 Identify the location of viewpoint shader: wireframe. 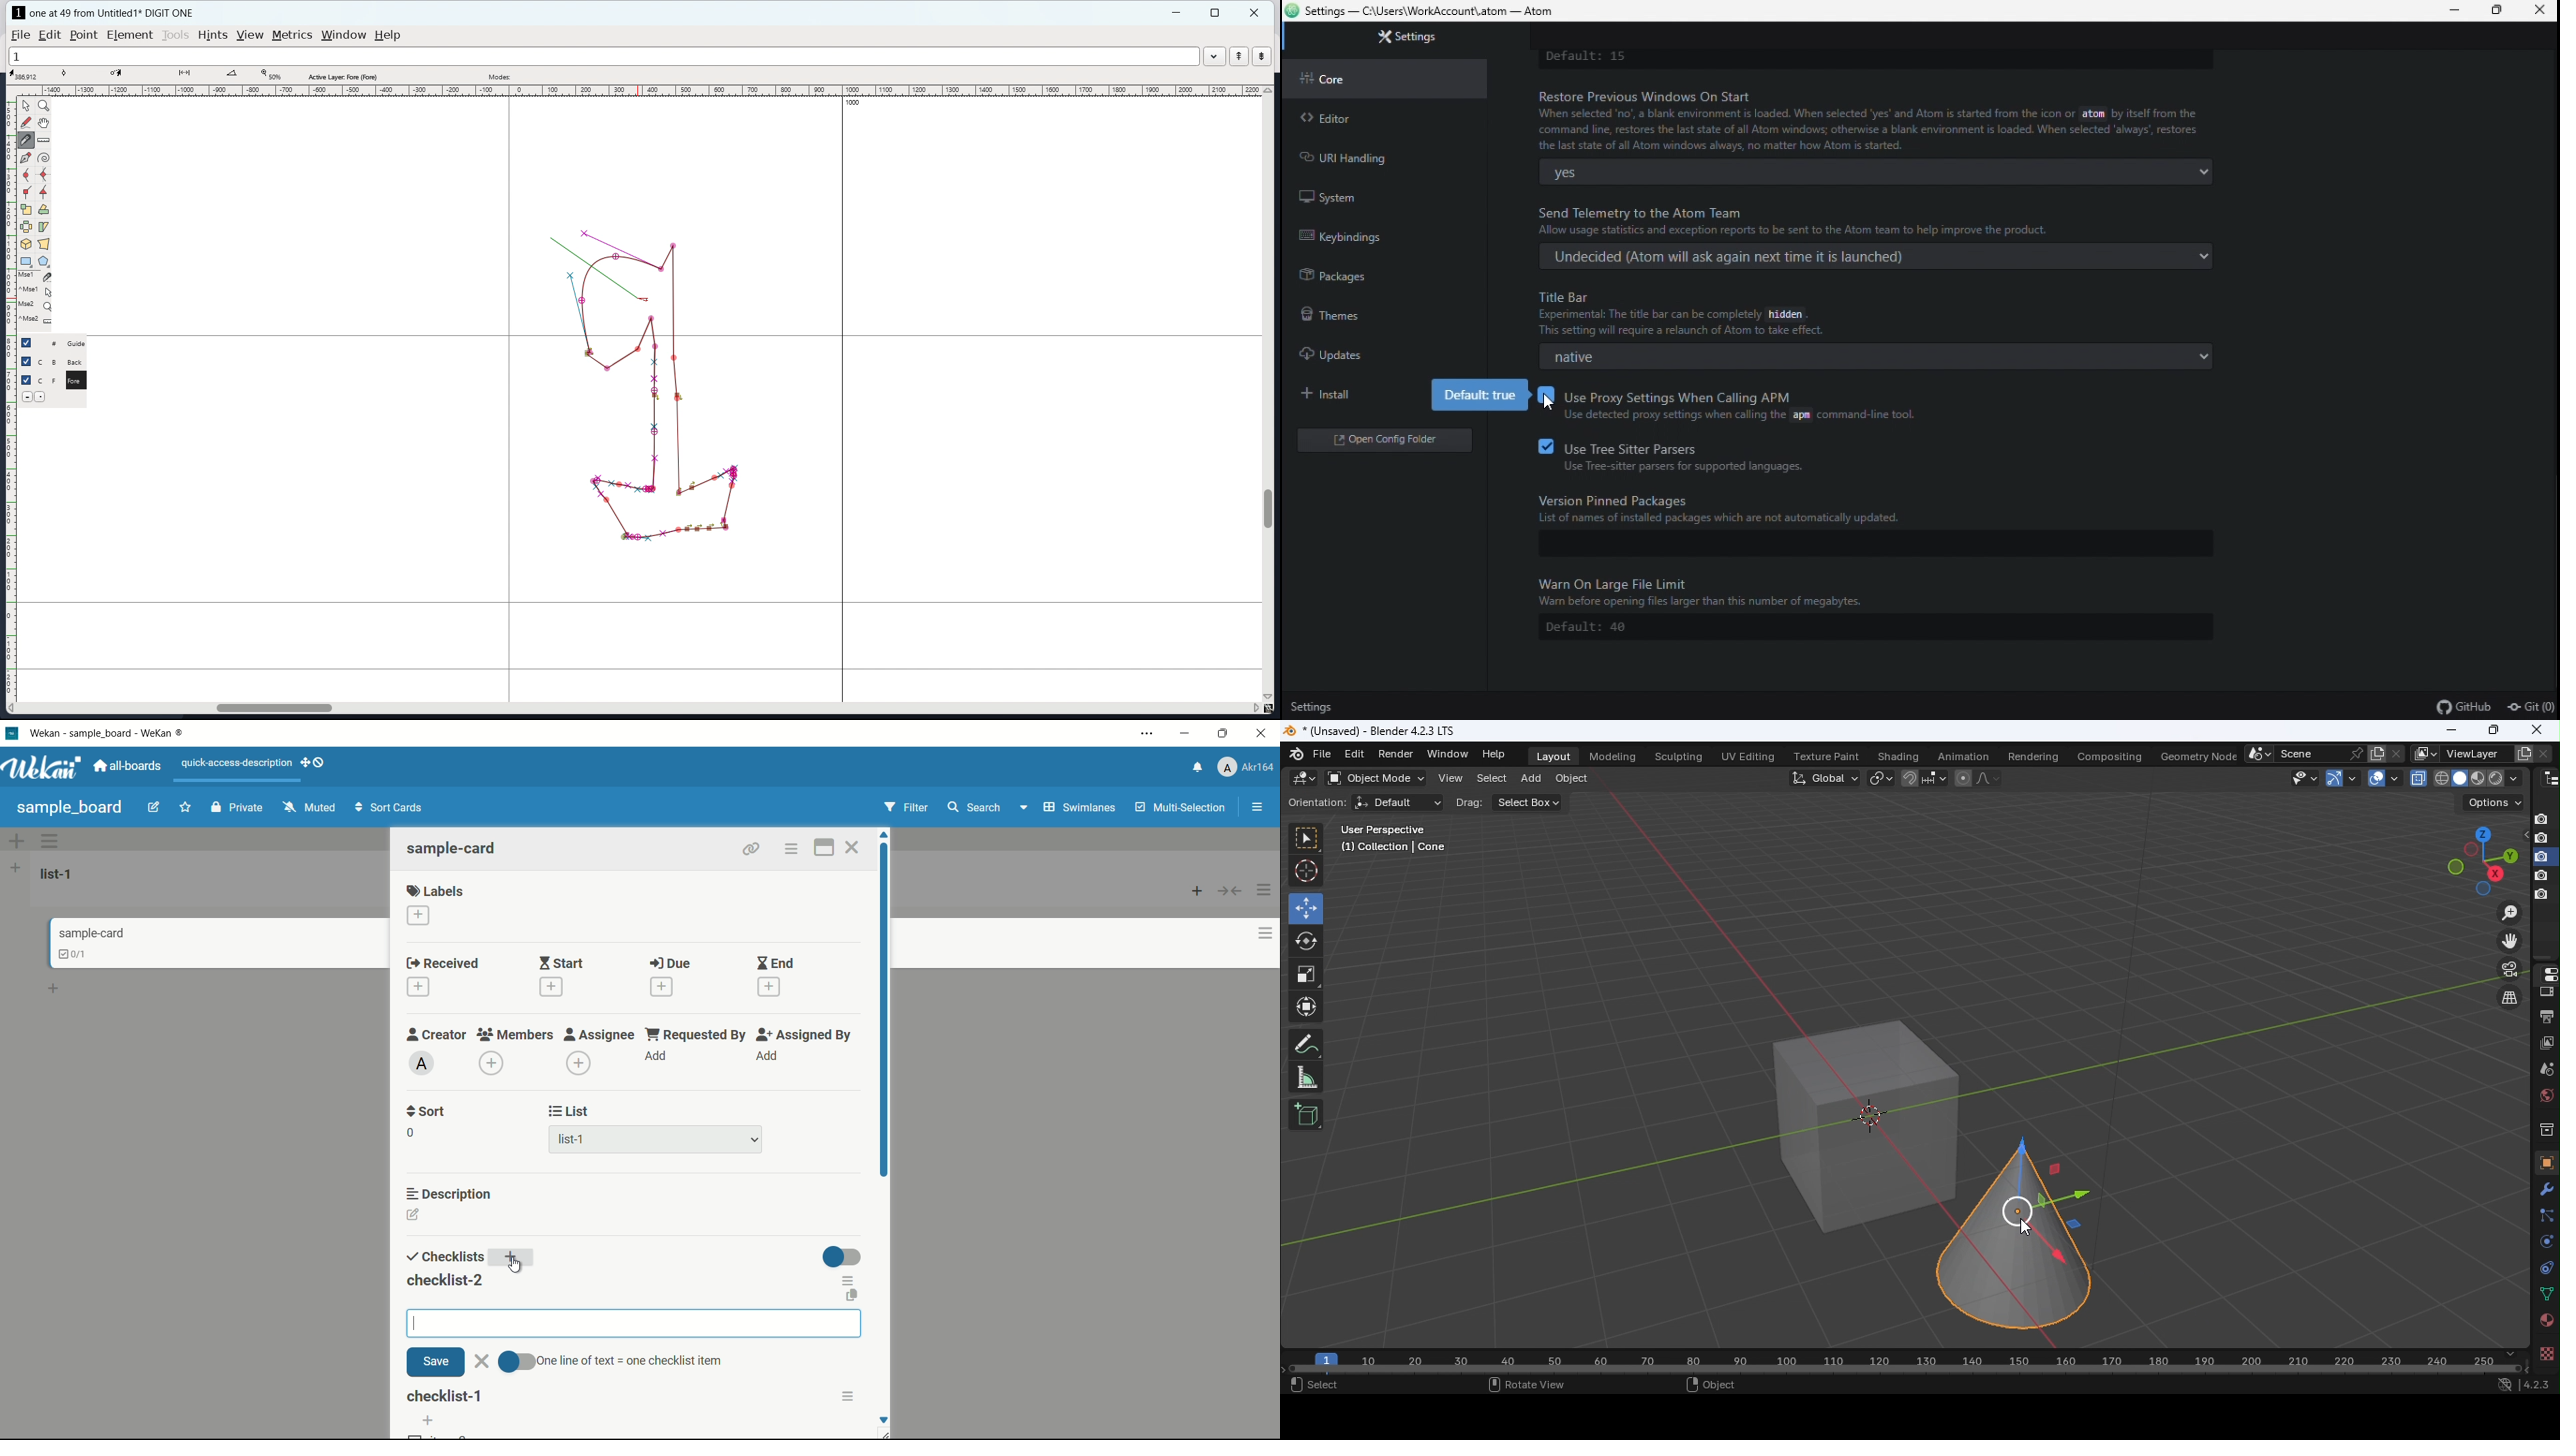
(2441, 777).